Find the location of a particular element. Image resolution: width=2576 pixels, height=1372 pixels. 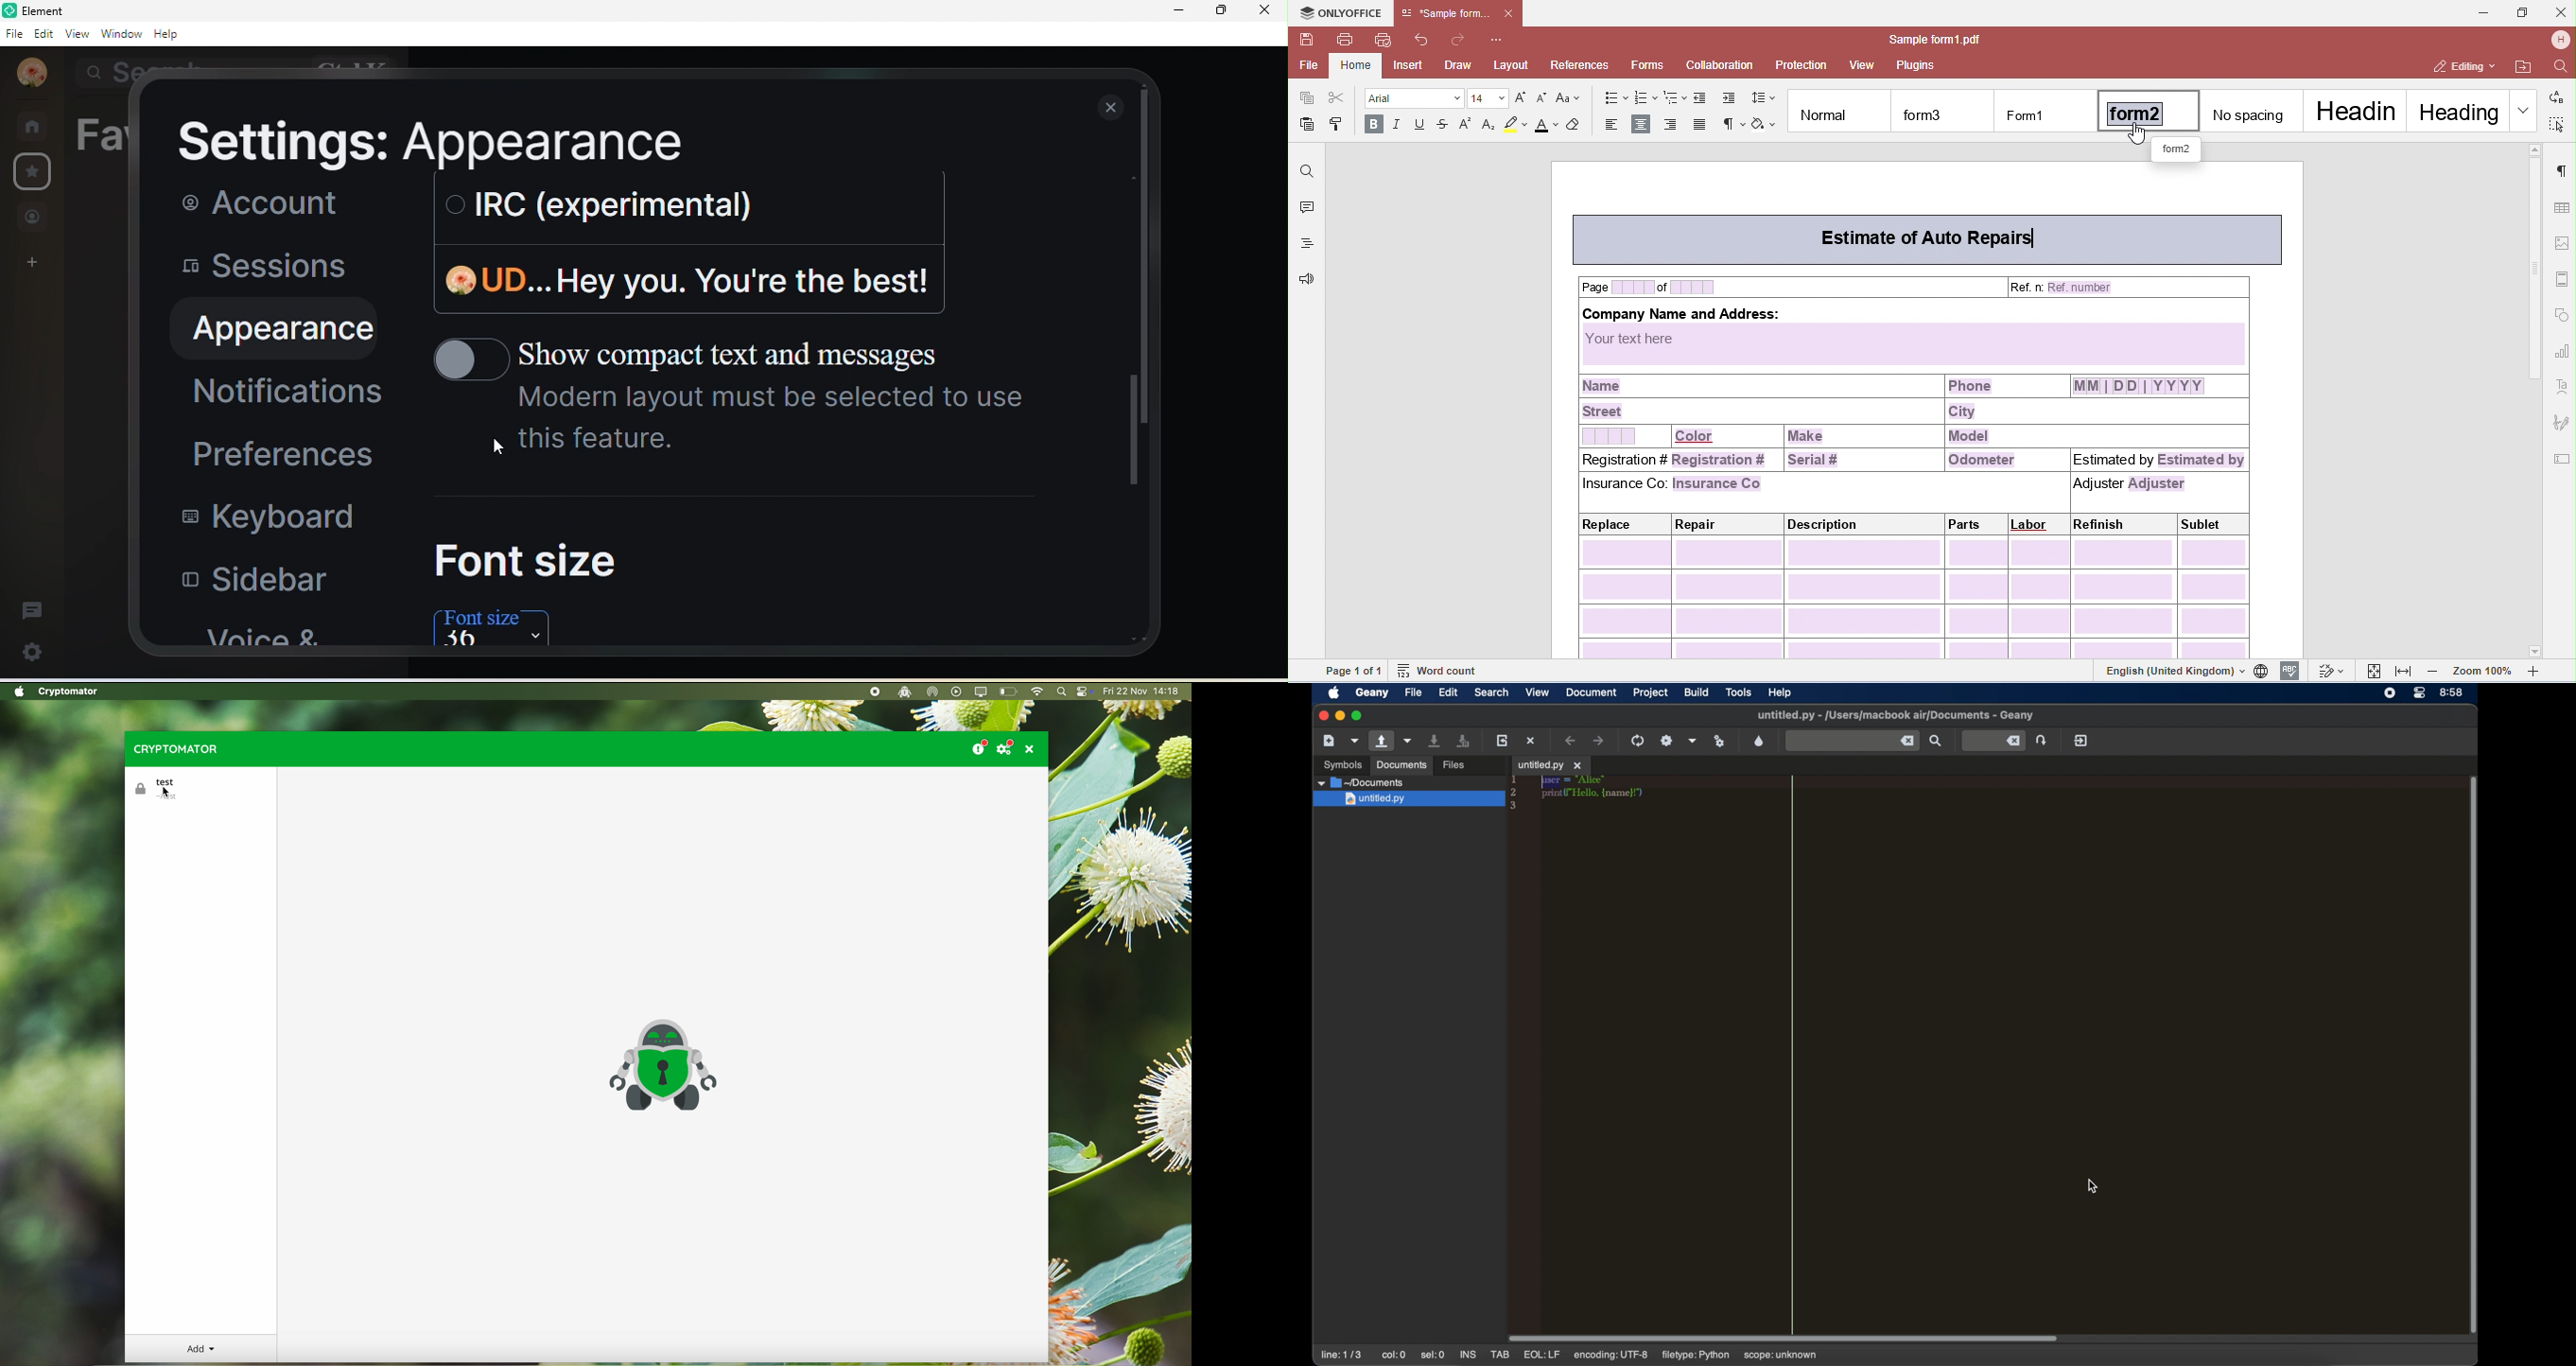

donate is located at coordinates (979, 745).